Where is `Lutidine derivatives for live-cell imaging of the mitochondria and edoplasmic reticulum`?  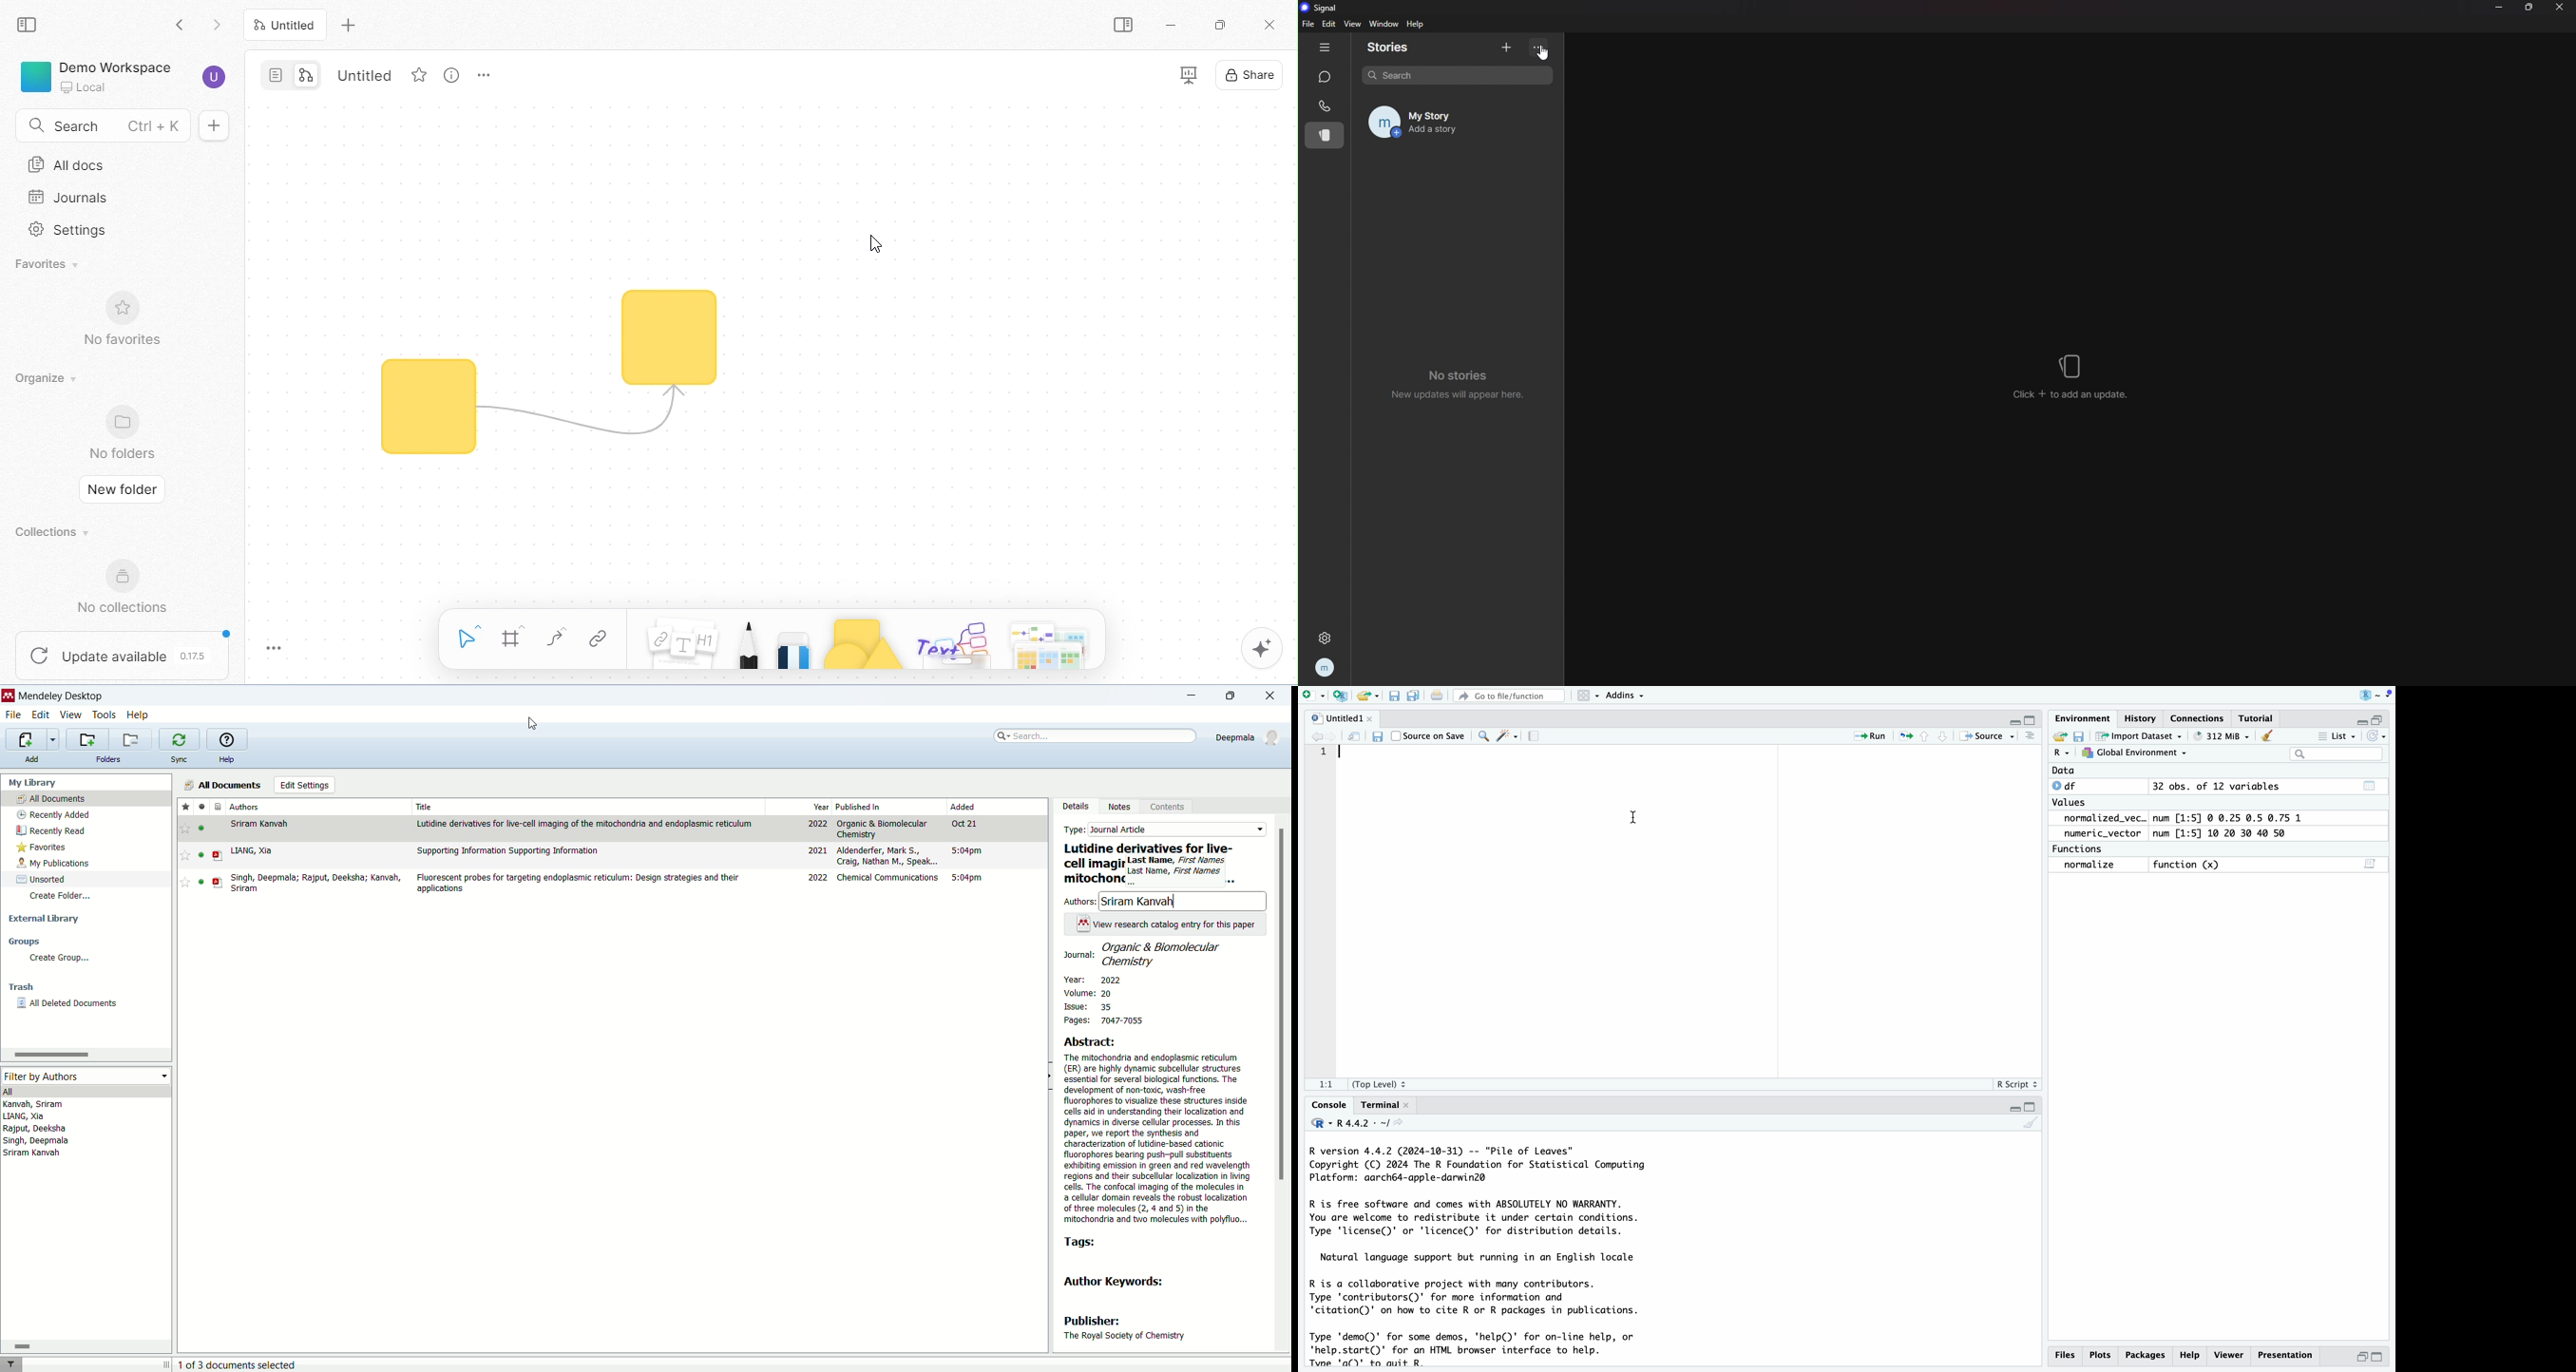
Lutidine derivatives for live-cell imaging of the mitochondria and edoplasmic reticulum is located at coordinates (587, 823).